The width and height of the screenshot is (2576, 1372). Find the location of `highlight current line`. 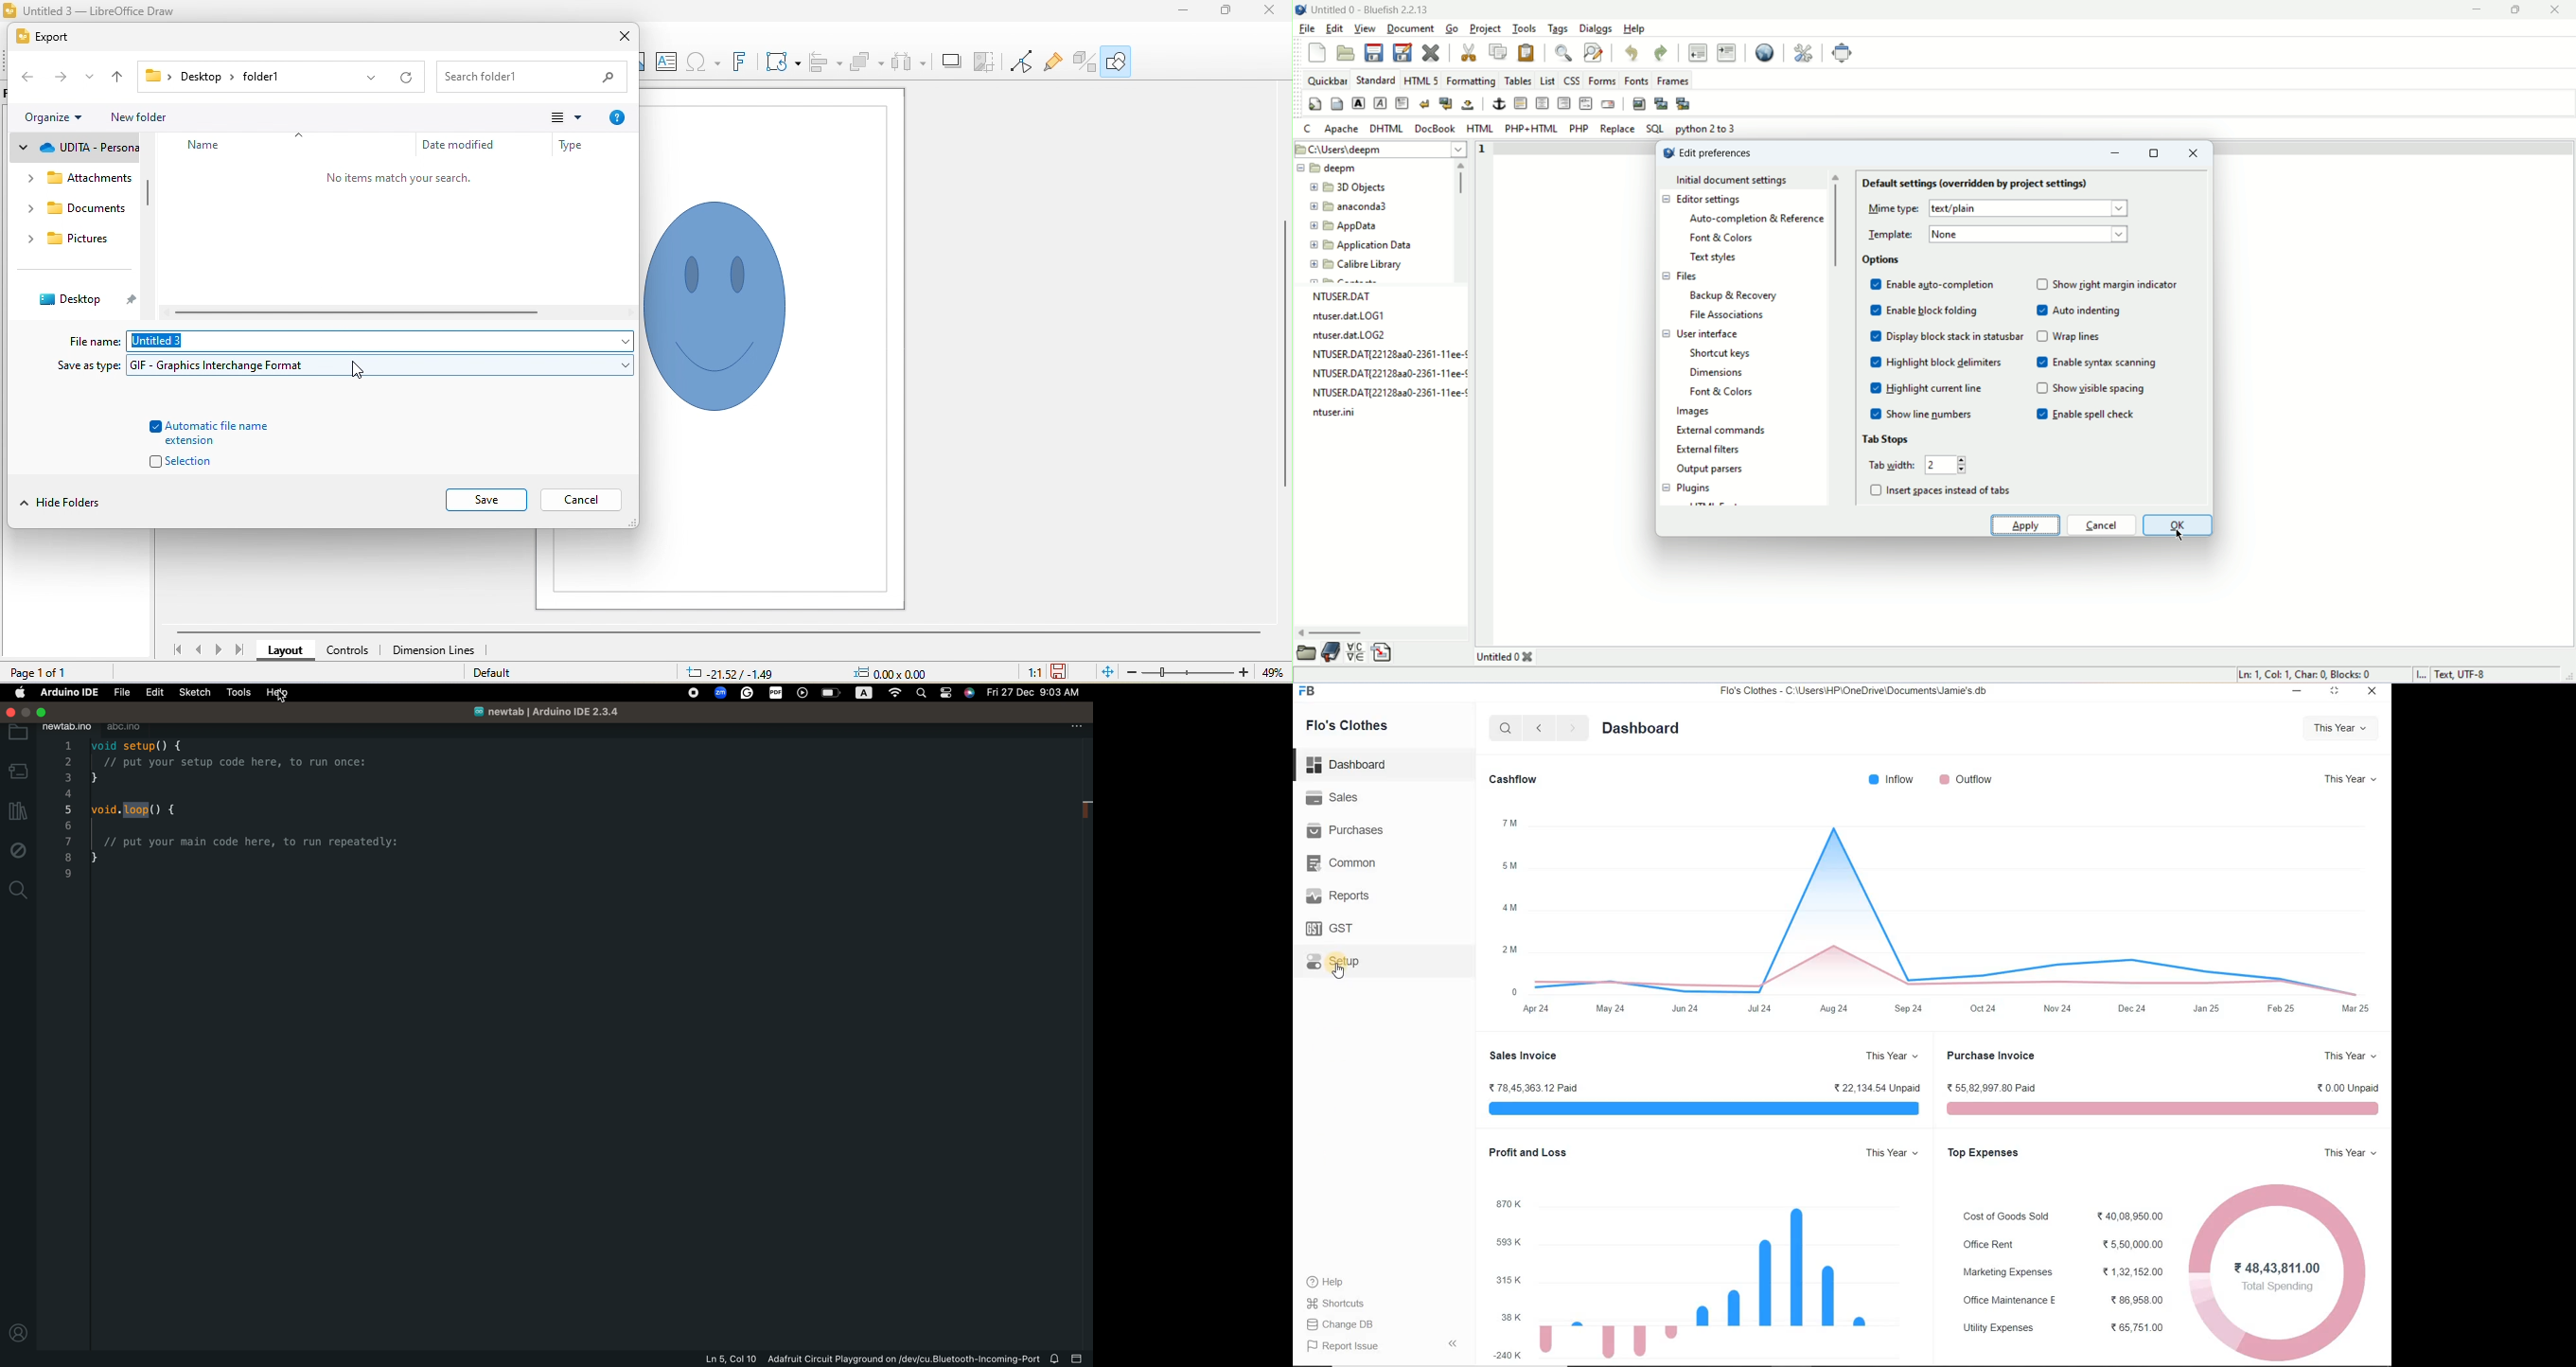

highlight current line is located at coordinates (1934, 390).